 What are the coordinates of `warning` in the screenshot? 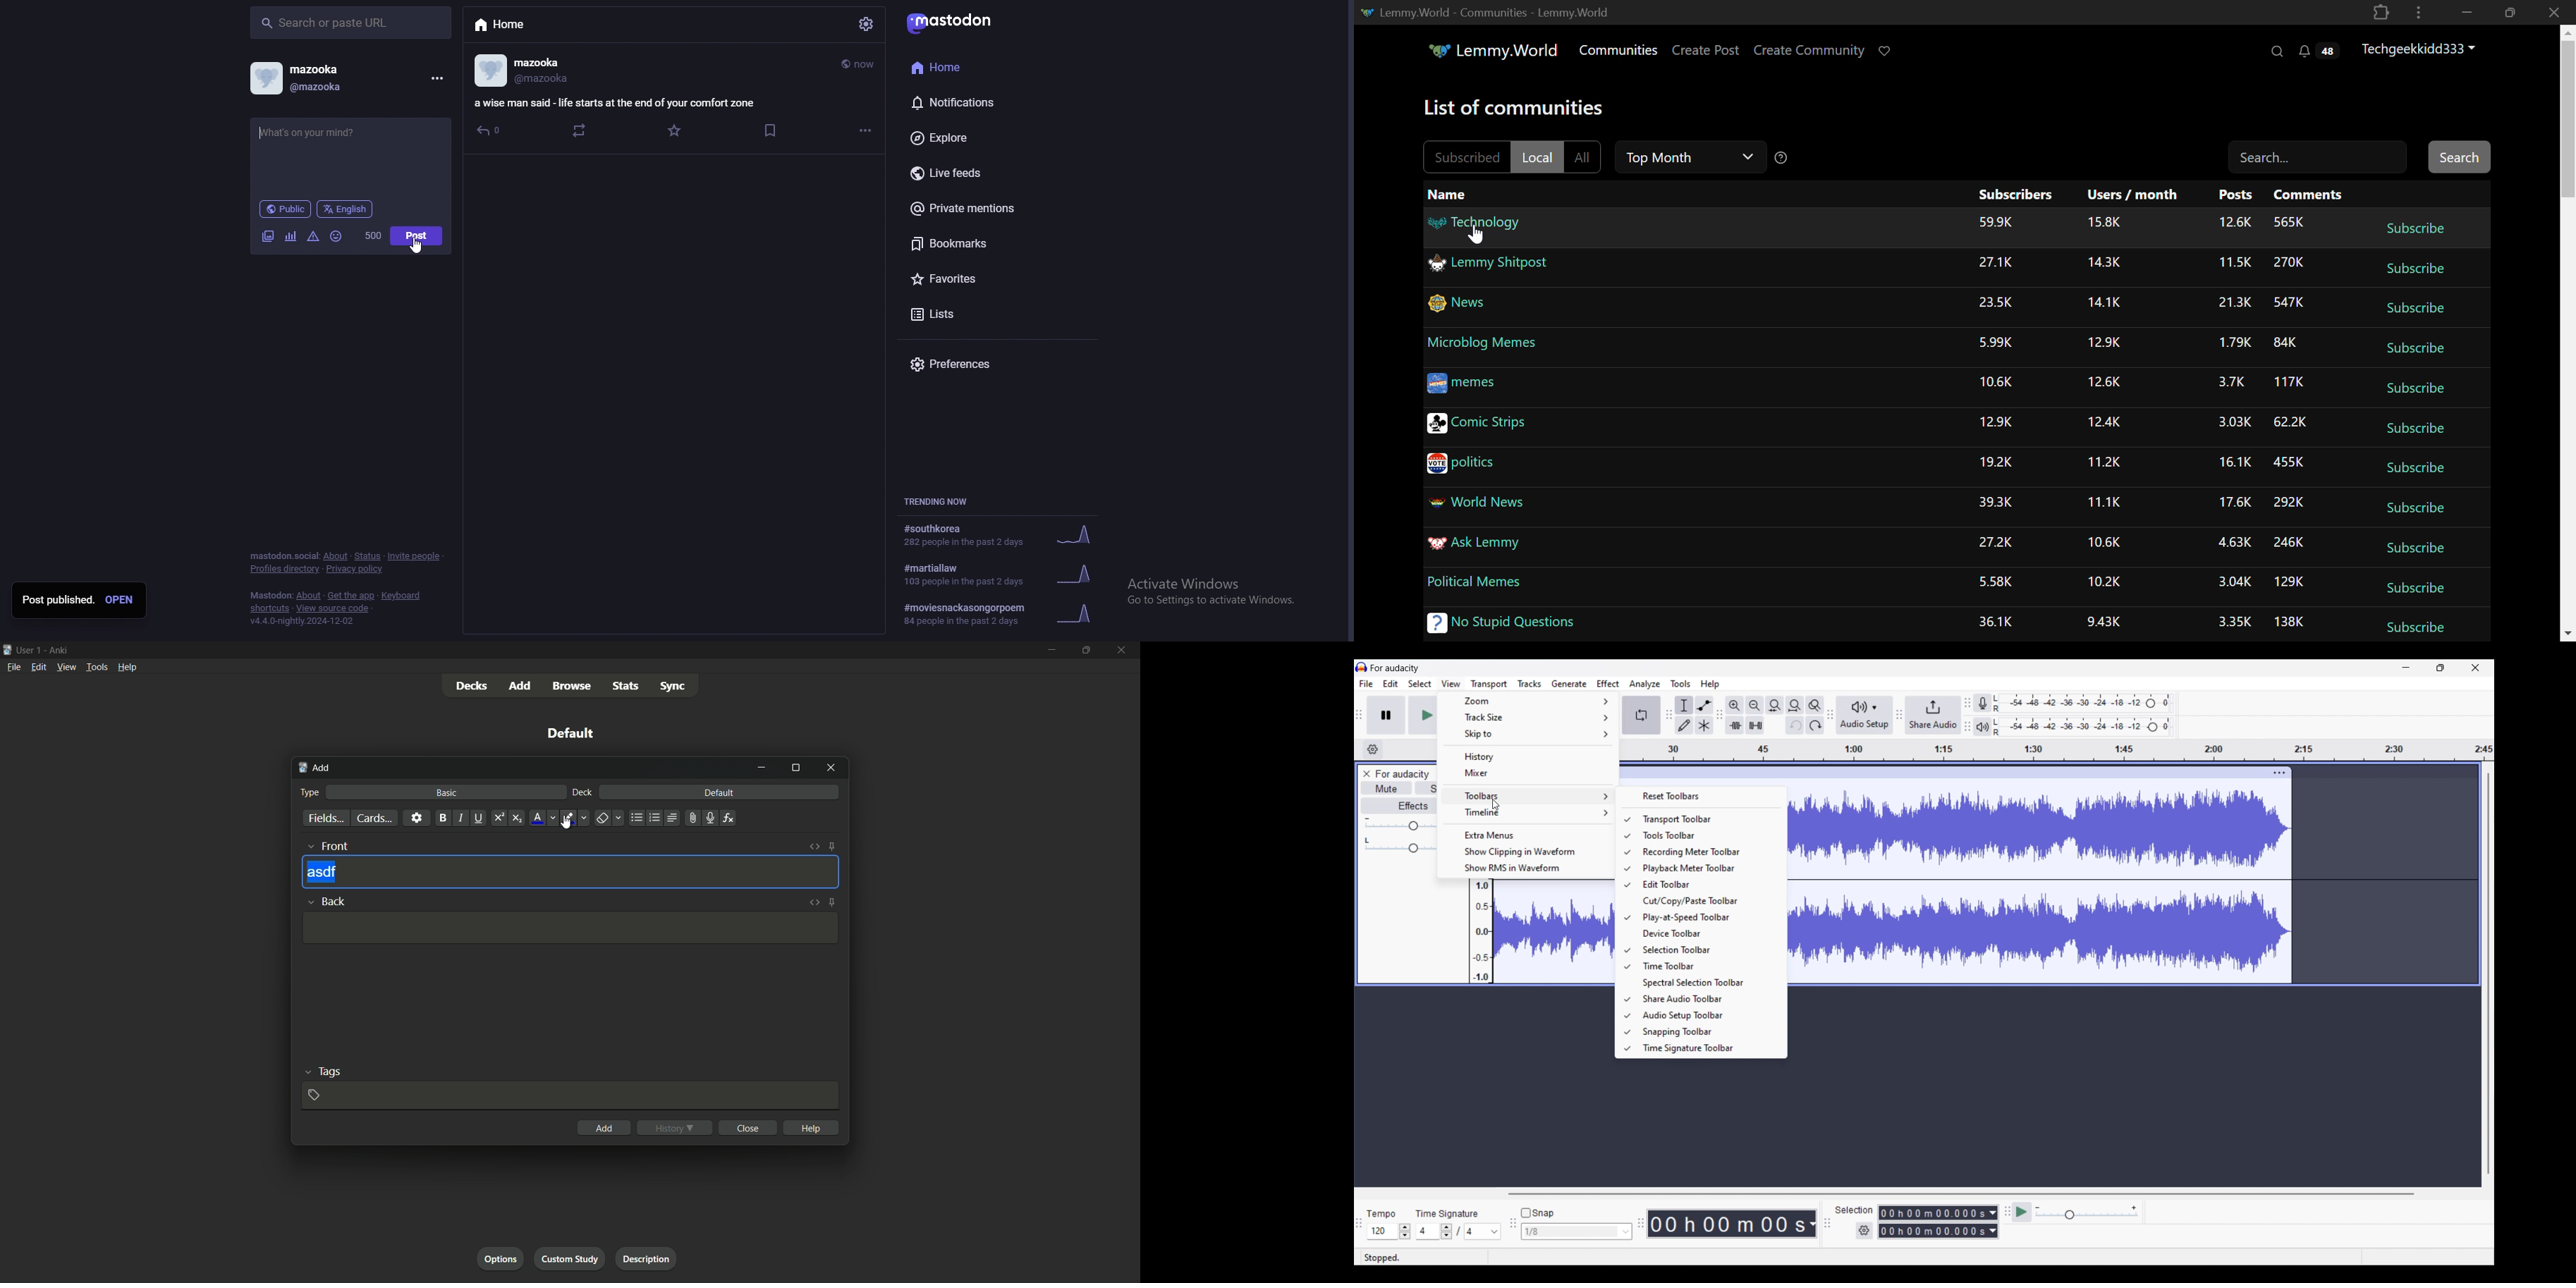 It's located at (314, 238).